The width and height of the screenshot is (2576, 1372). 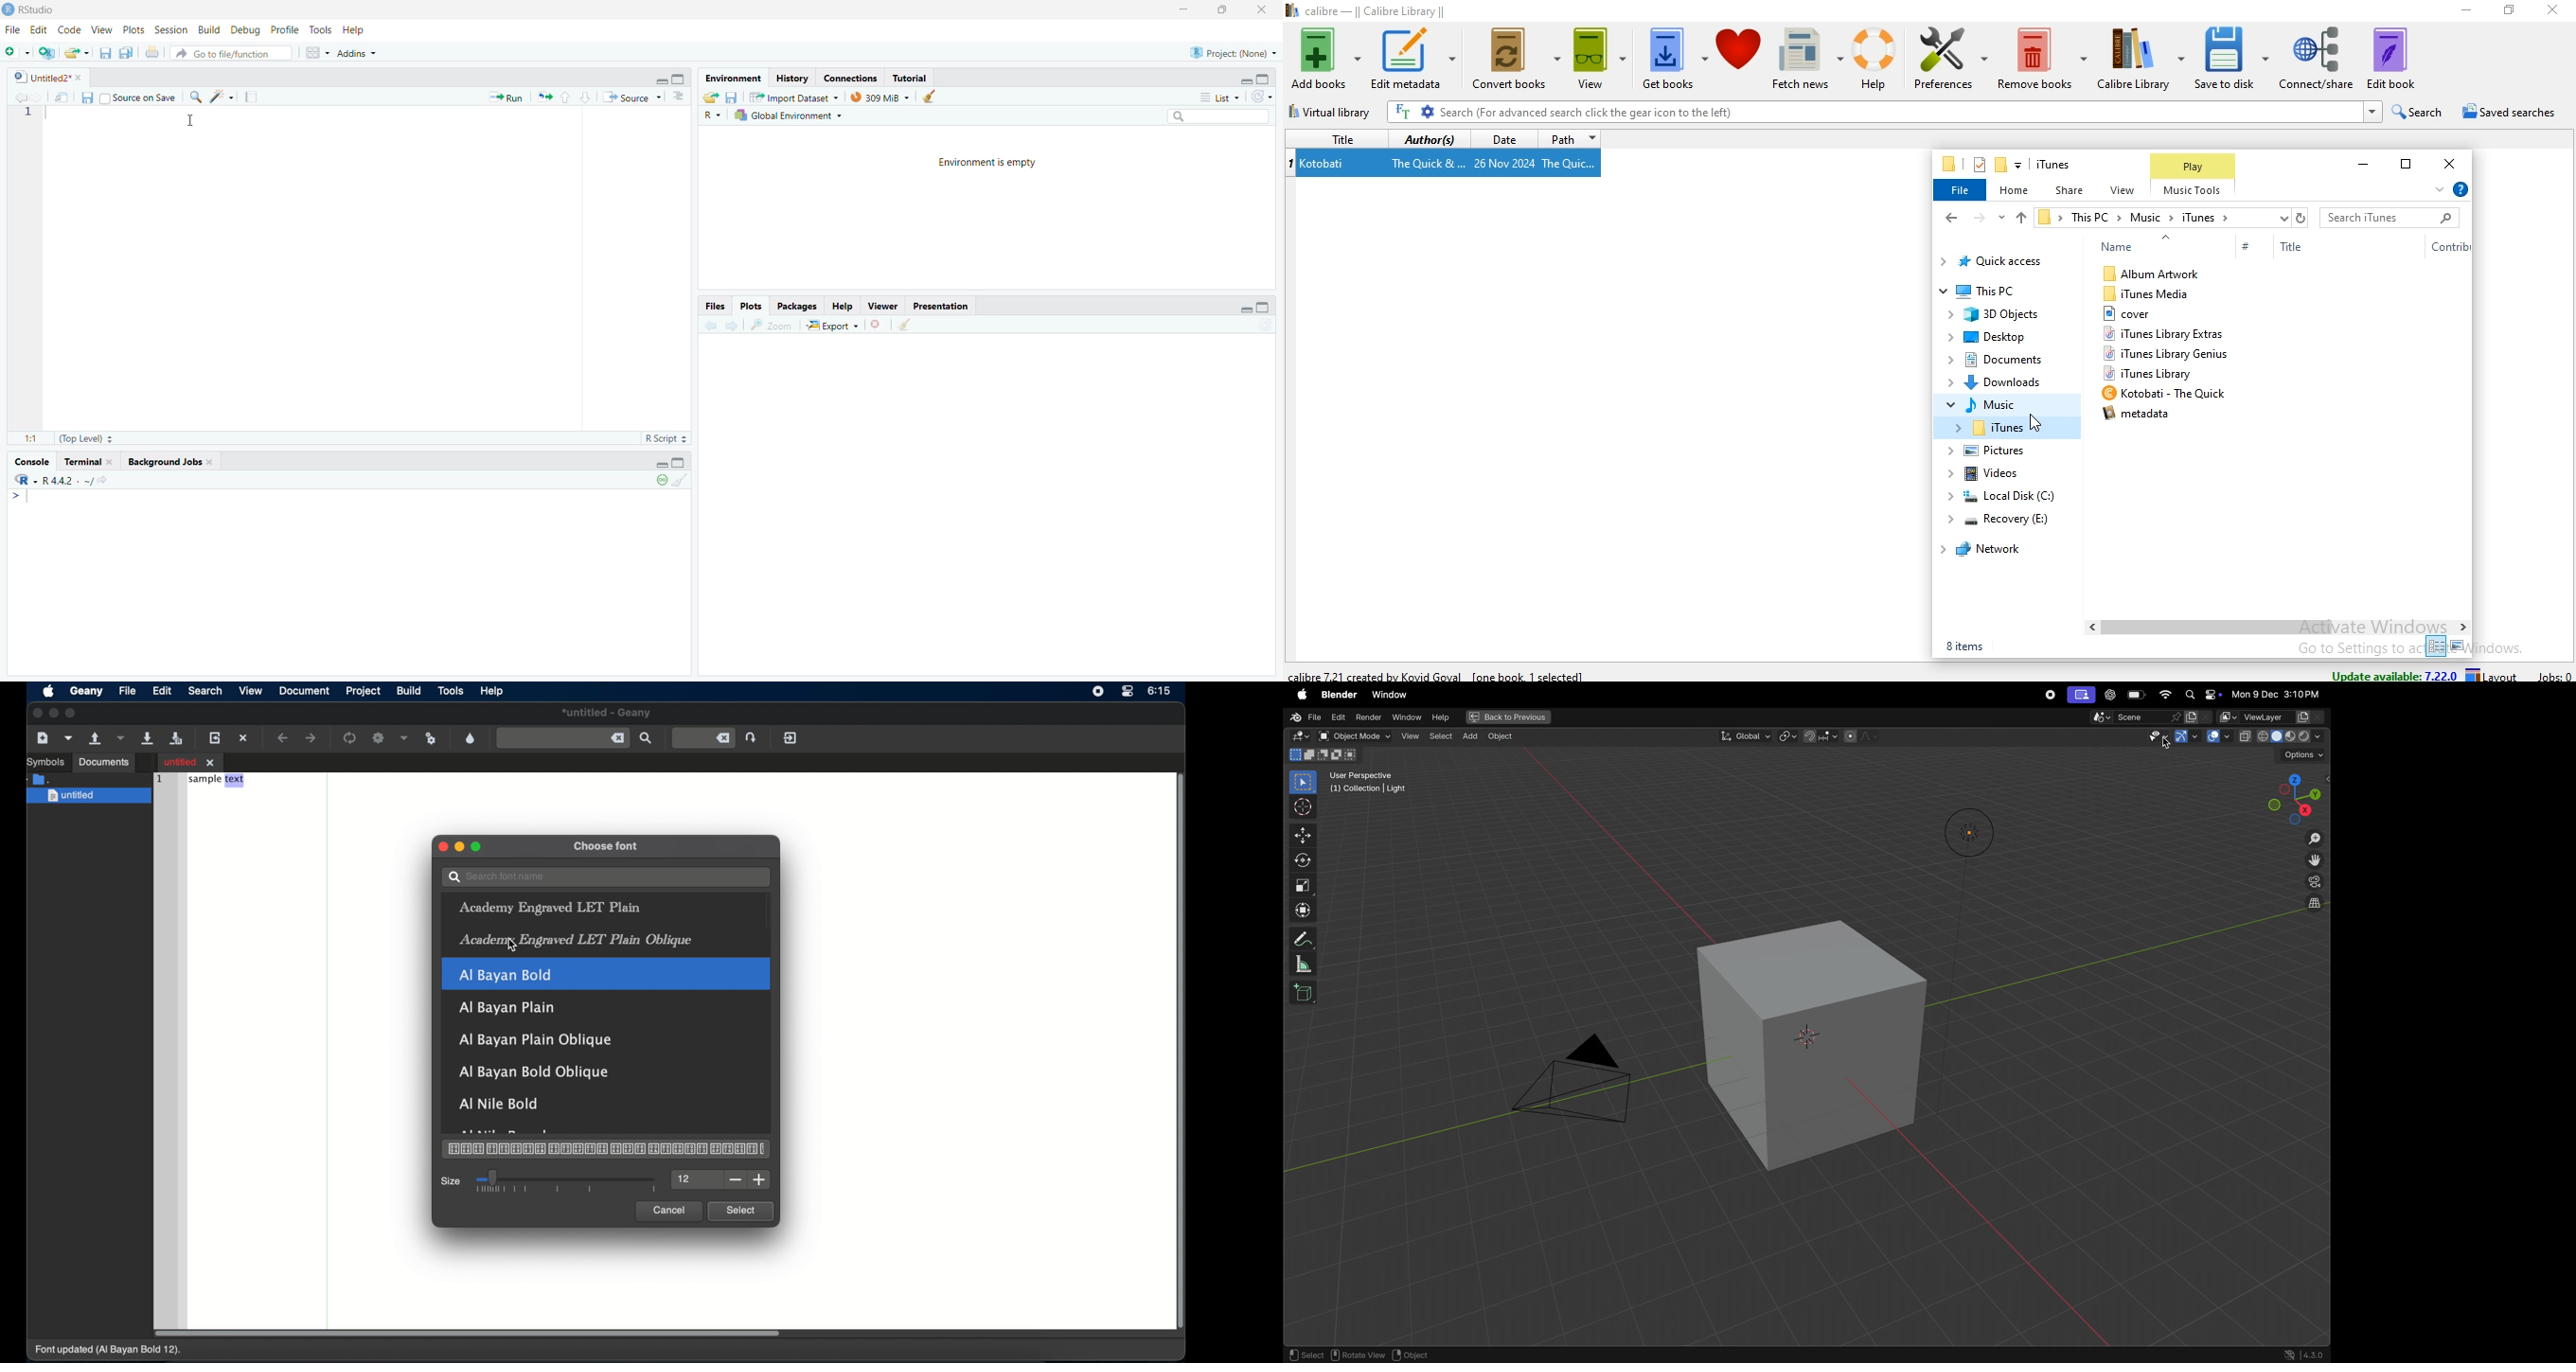 I want to click on rotate, so click(x=1302, y=860).